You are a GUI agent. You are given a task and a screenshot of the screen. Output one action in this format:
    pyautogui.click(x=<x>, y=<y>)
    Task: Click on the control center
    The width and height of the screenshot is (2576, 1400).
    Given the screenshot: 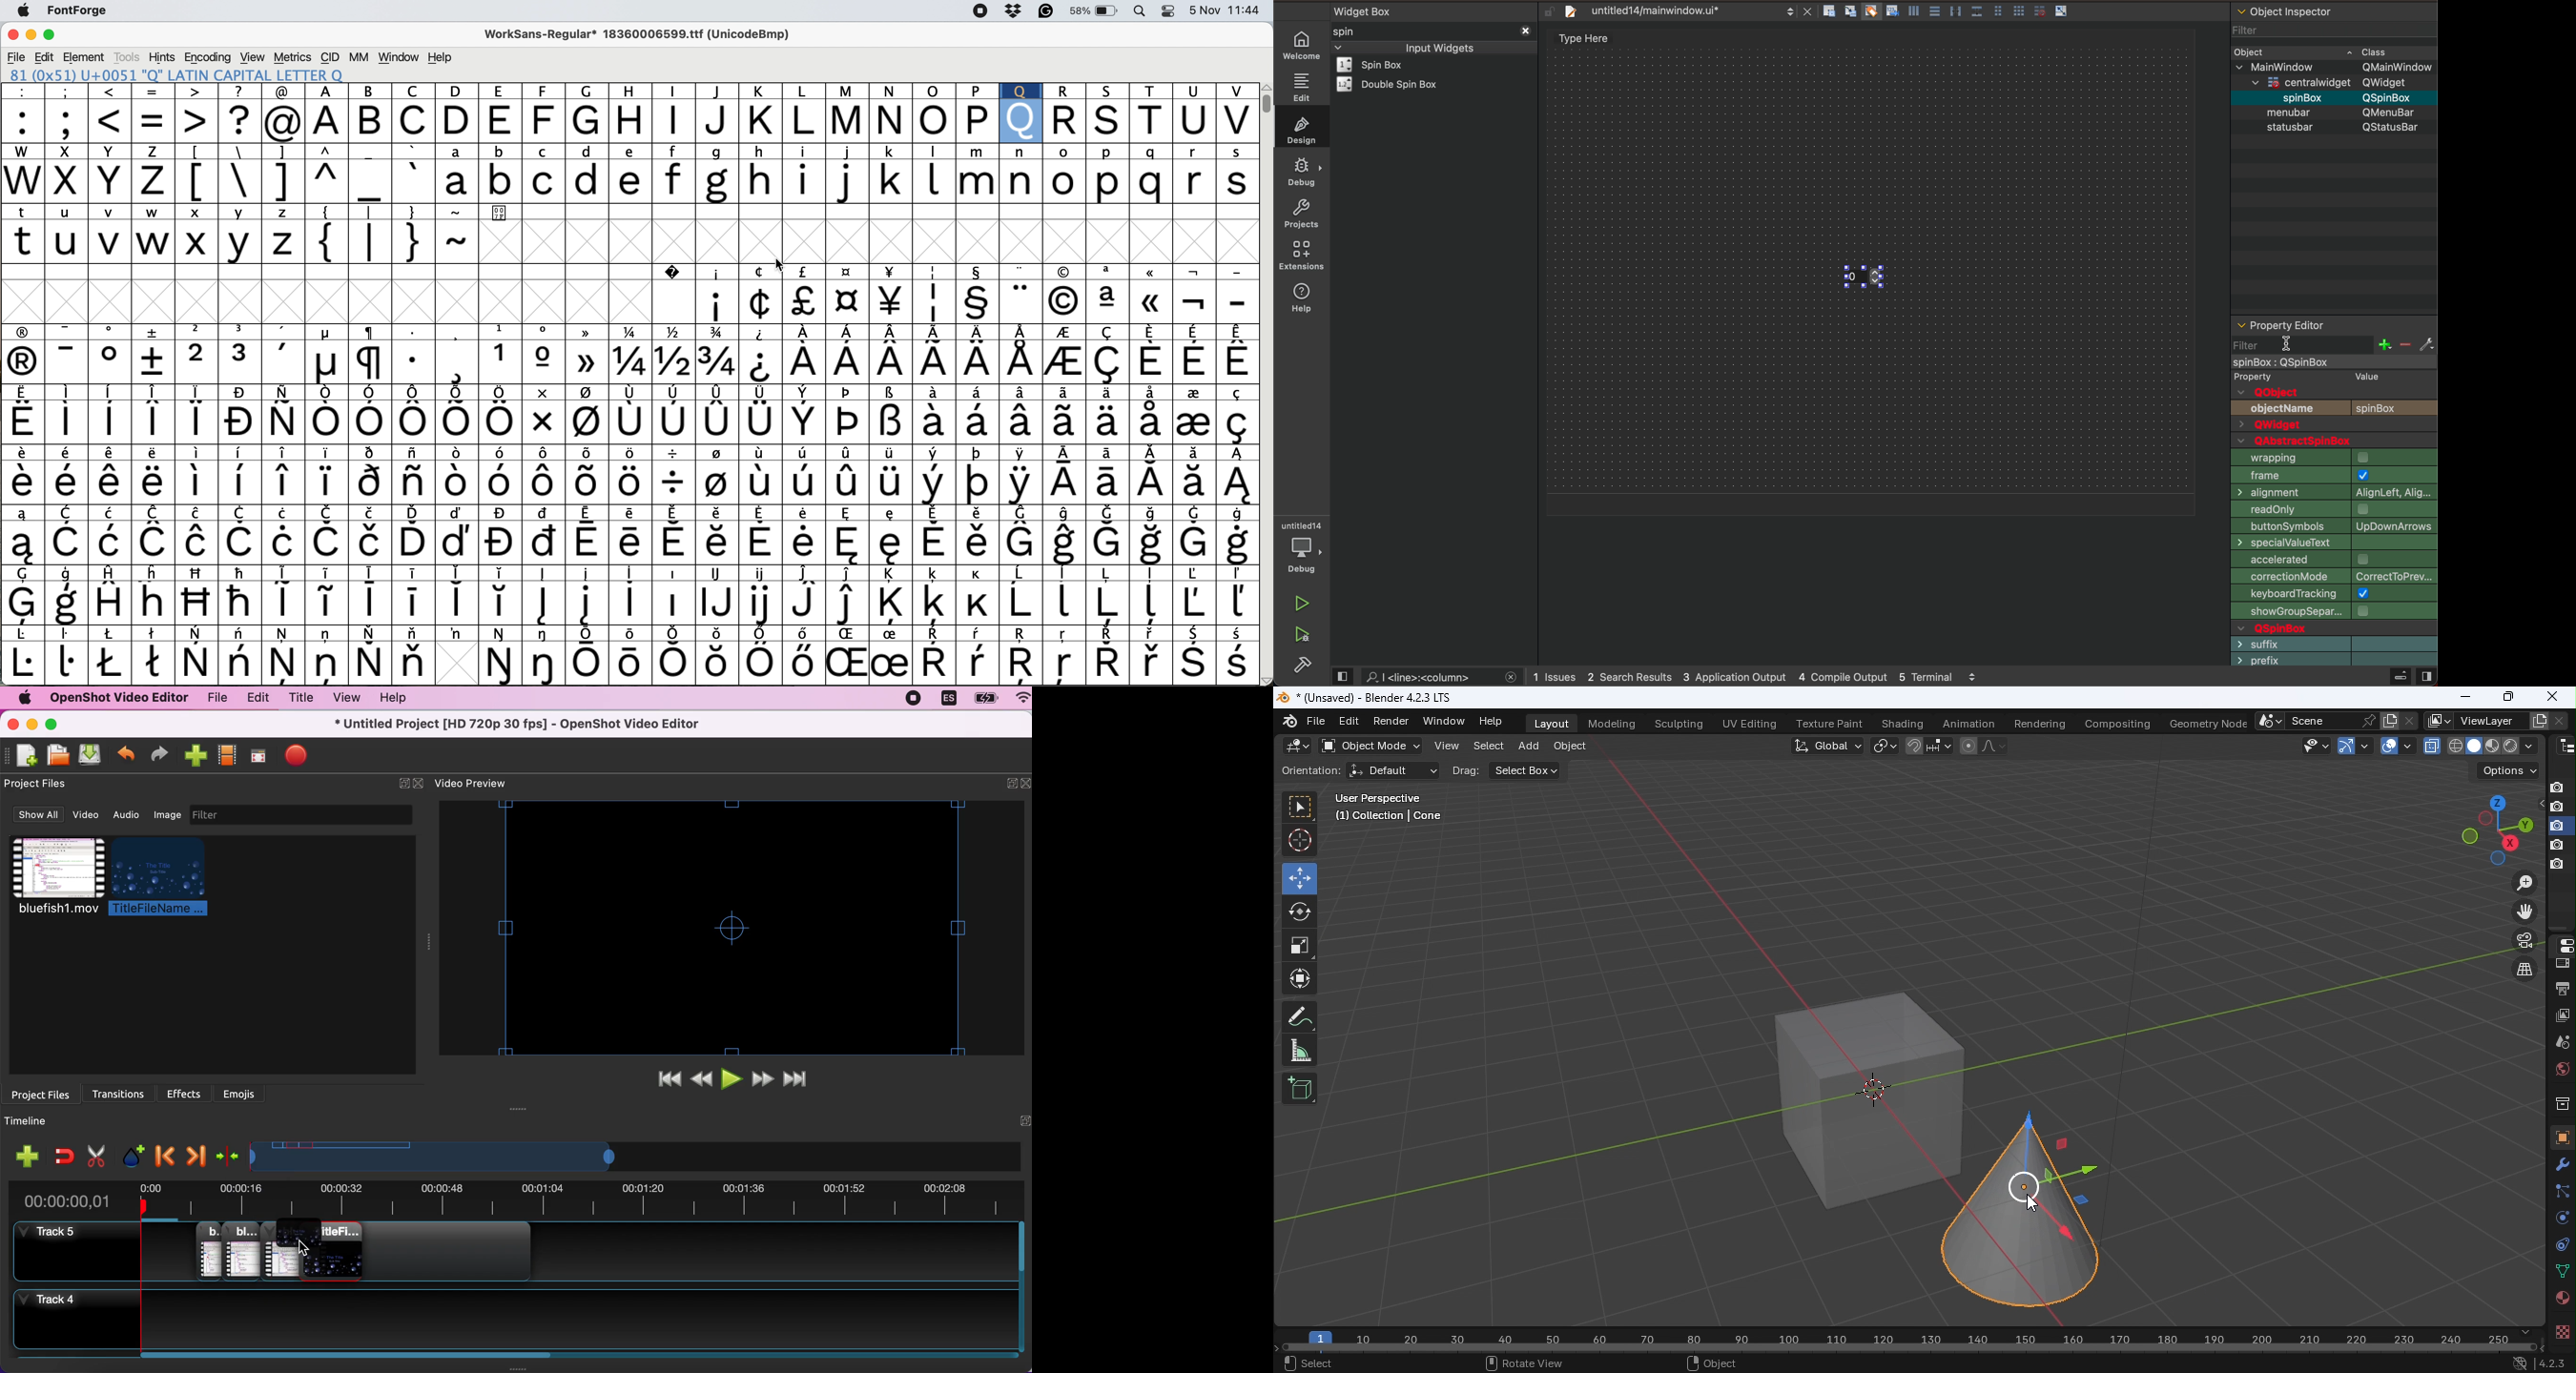 What is the action you would take?
    pyautogui.click(x=1169, y=12)
    